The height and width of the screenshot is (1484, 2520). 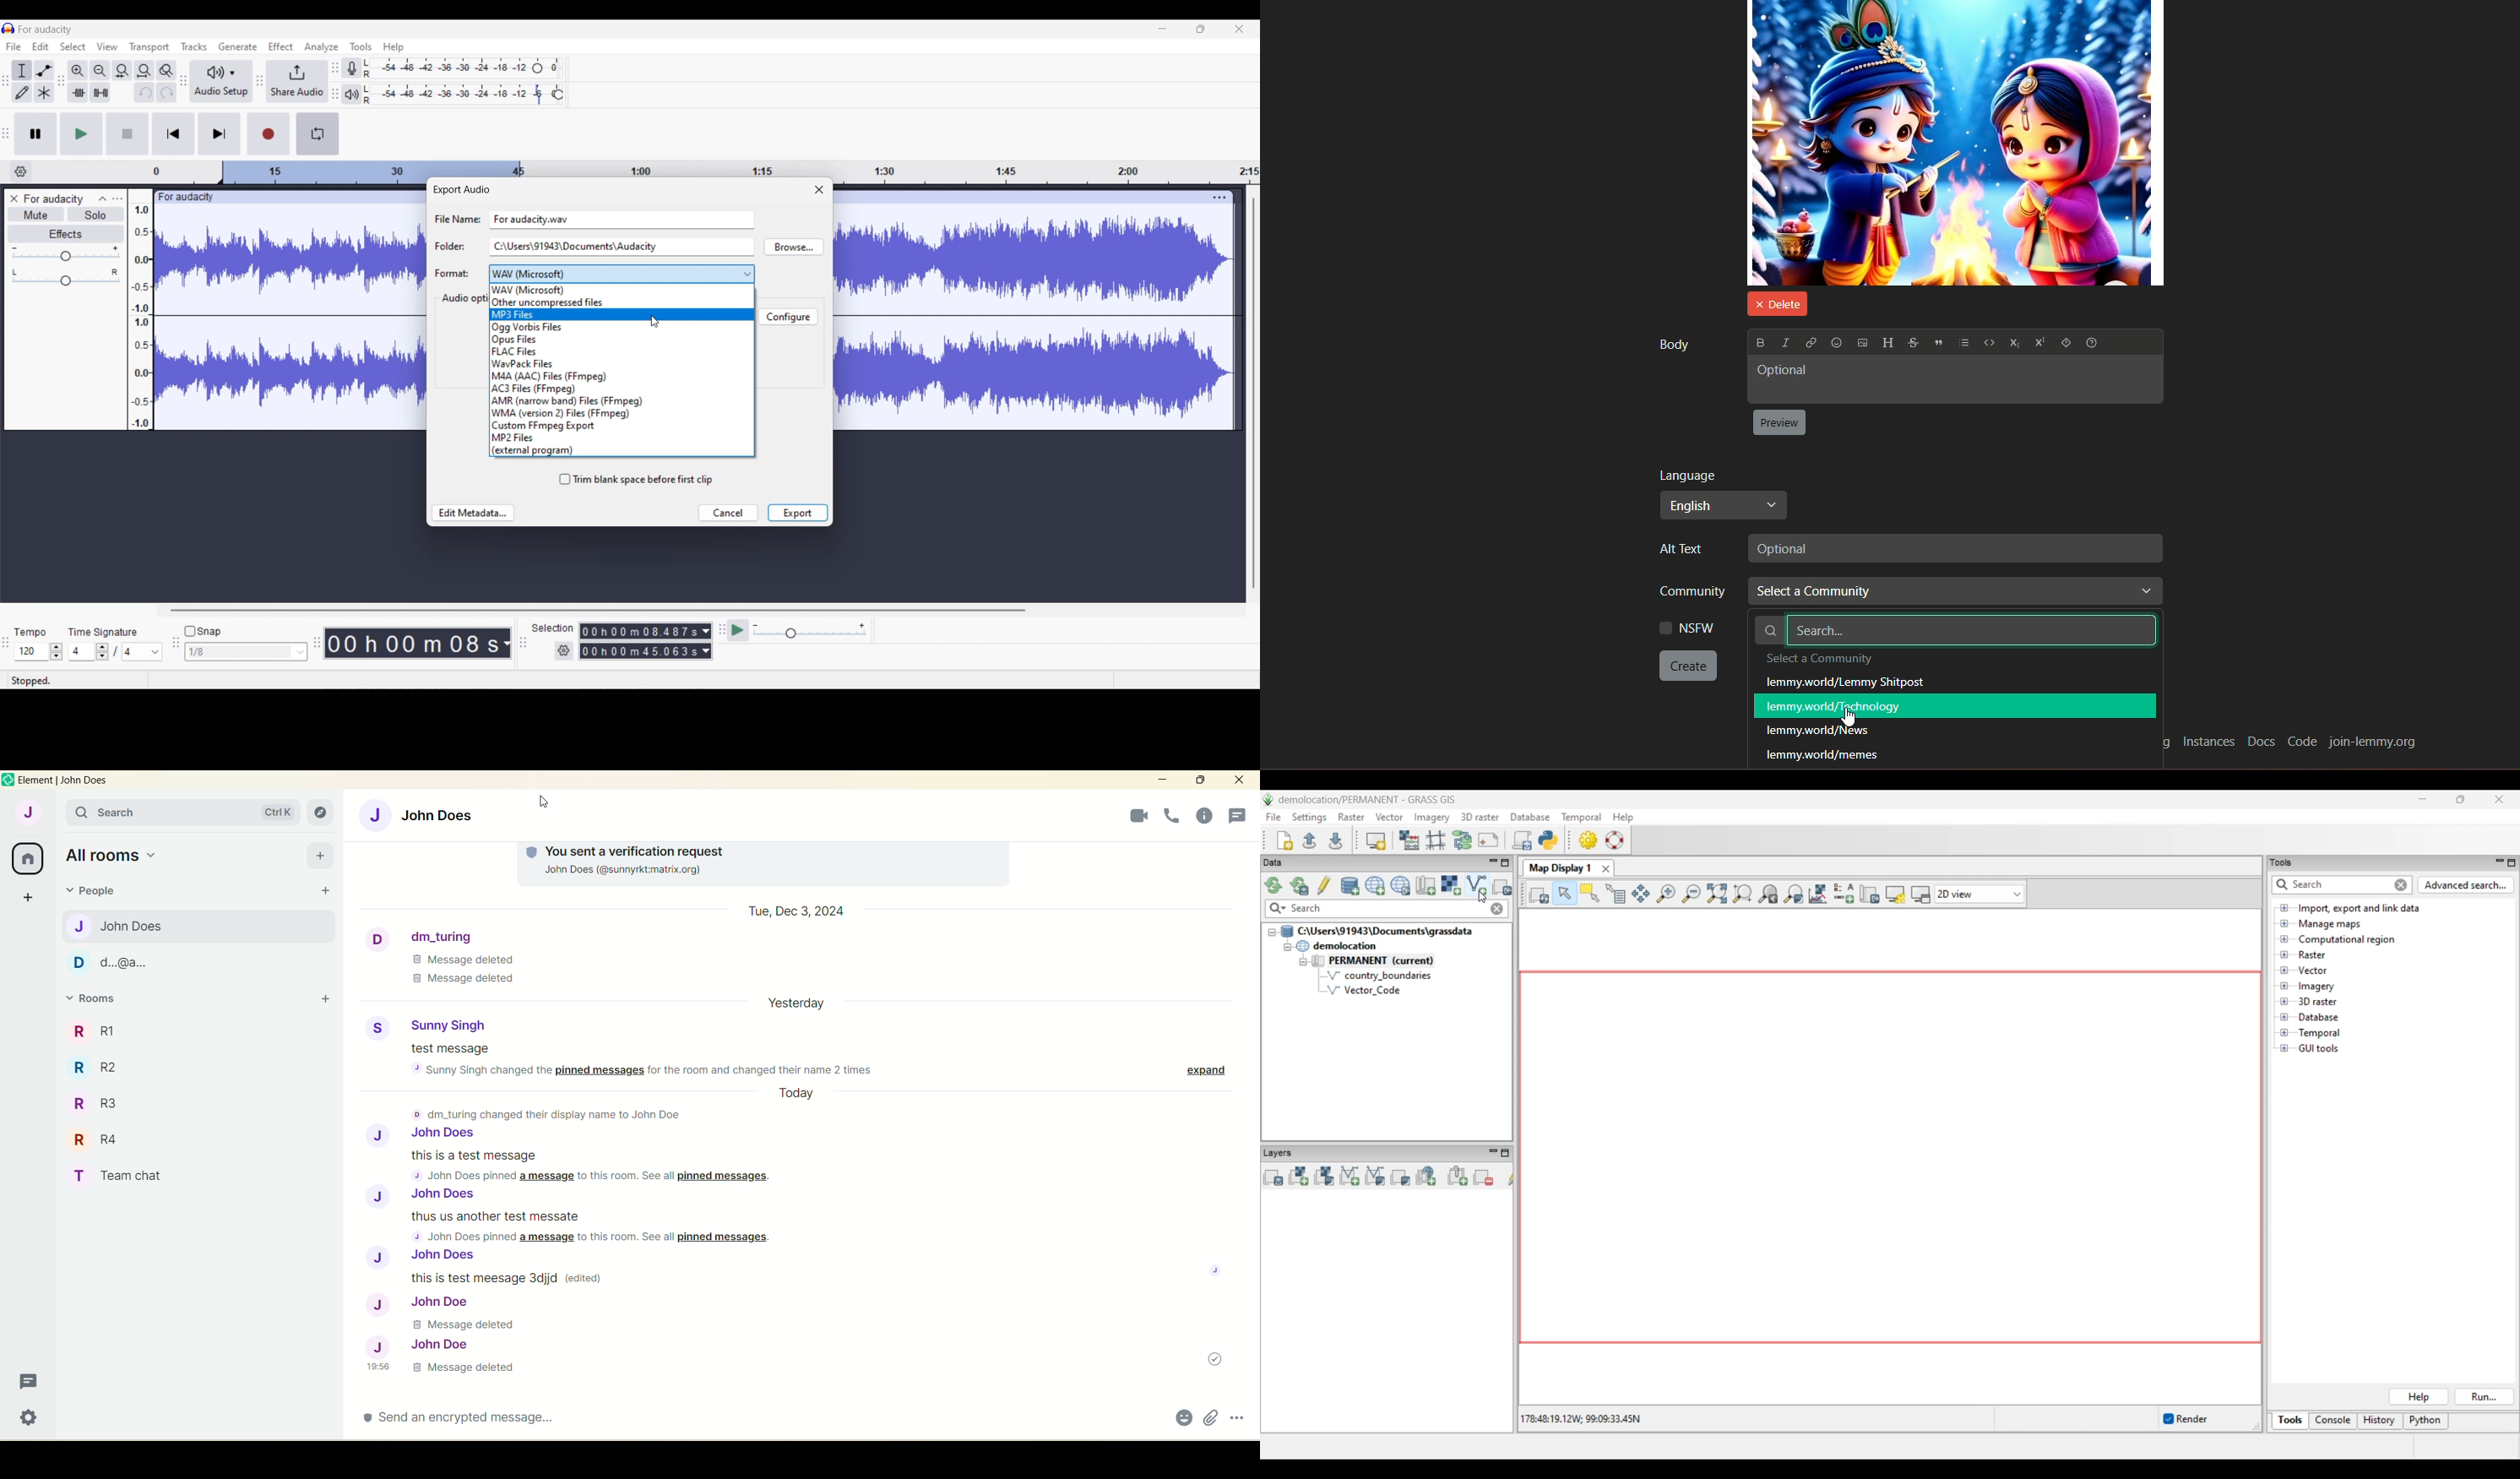 I want to click on Record meter, so click(x=352, y=68).